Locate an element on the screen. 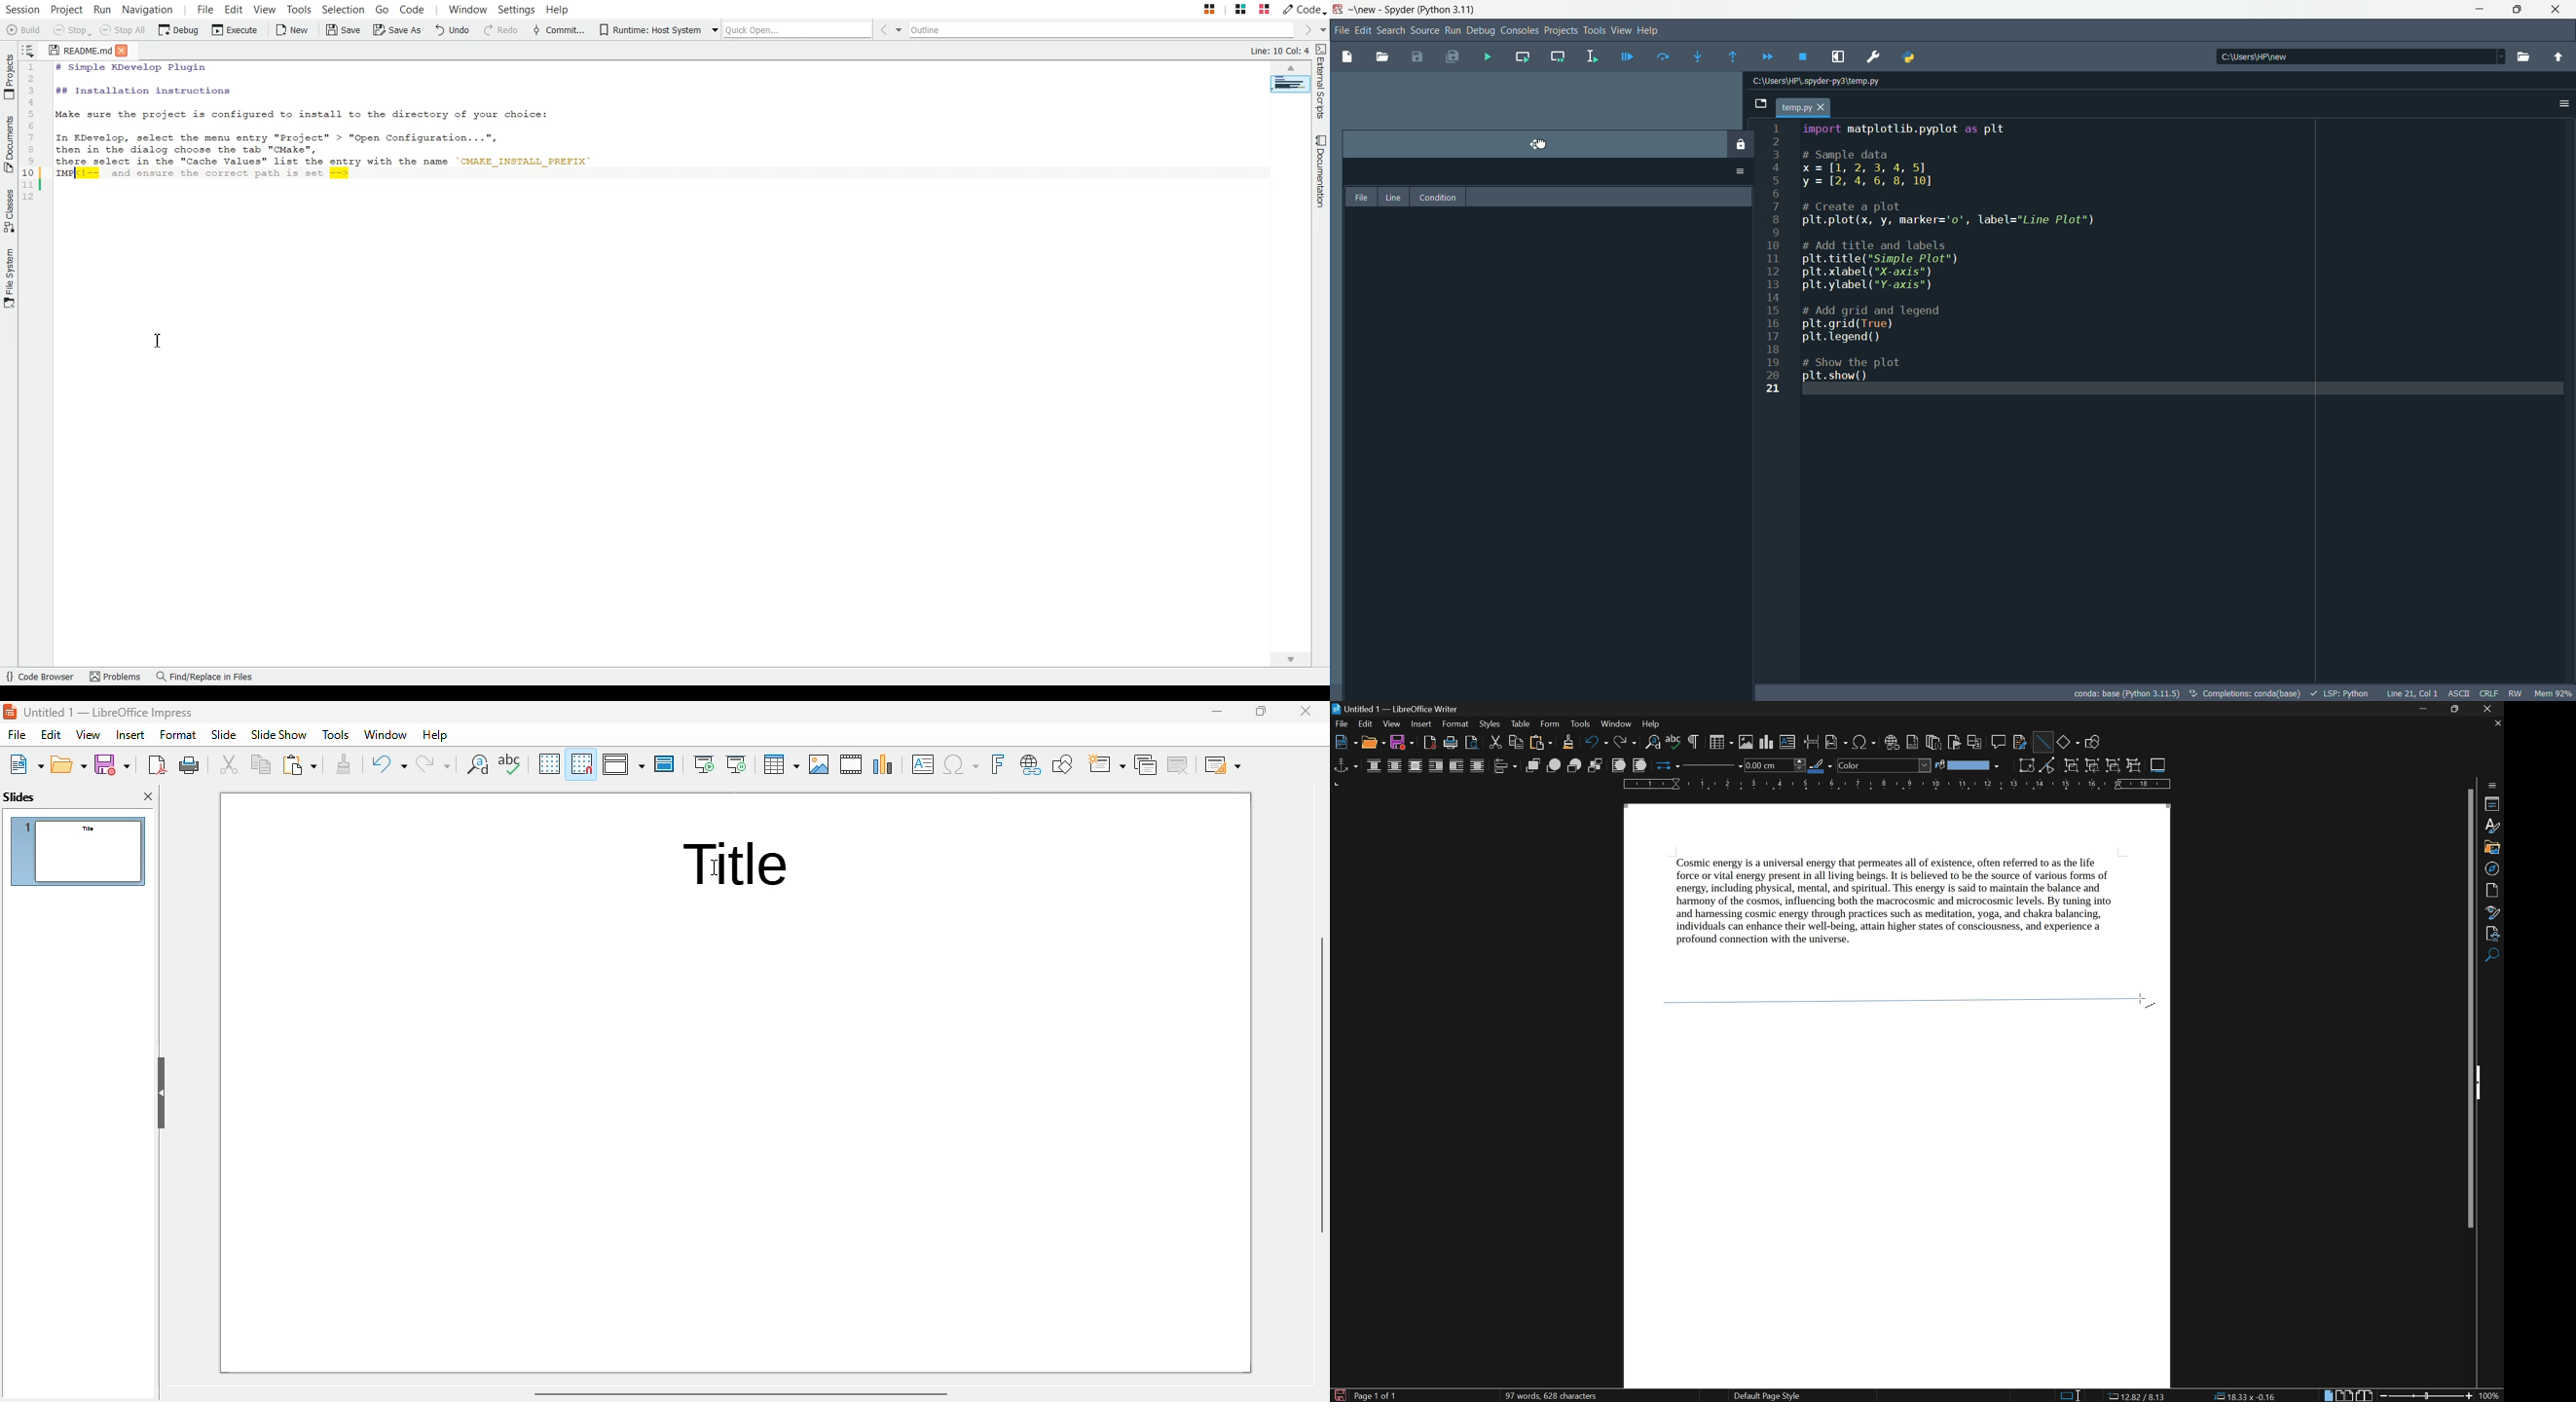  fill color is located at coordinates (1967, 765).